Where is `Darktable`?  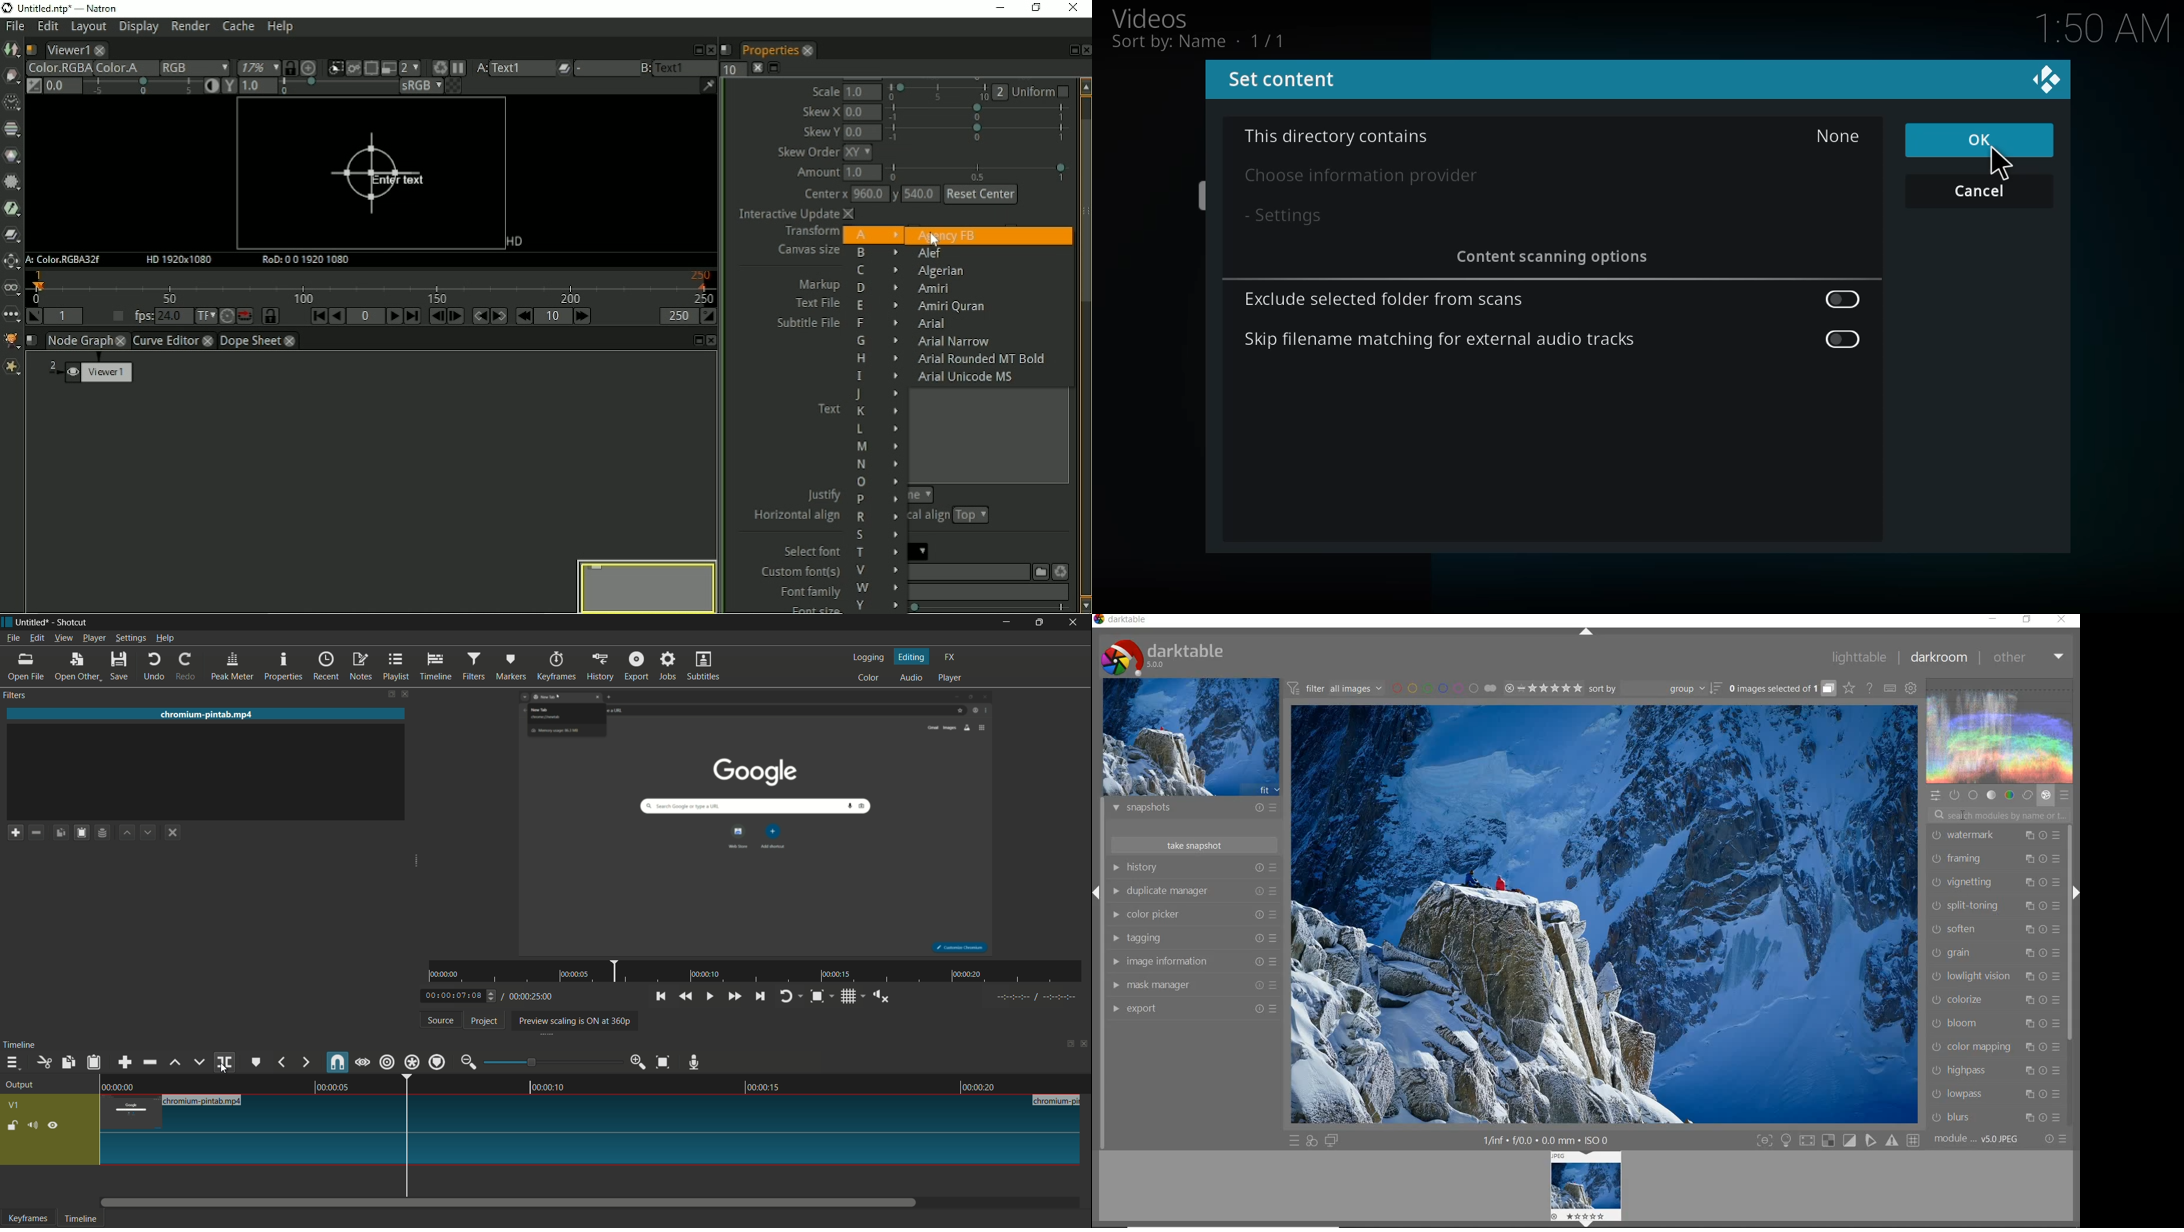
Darktable is located at coordinates (1121, 622).